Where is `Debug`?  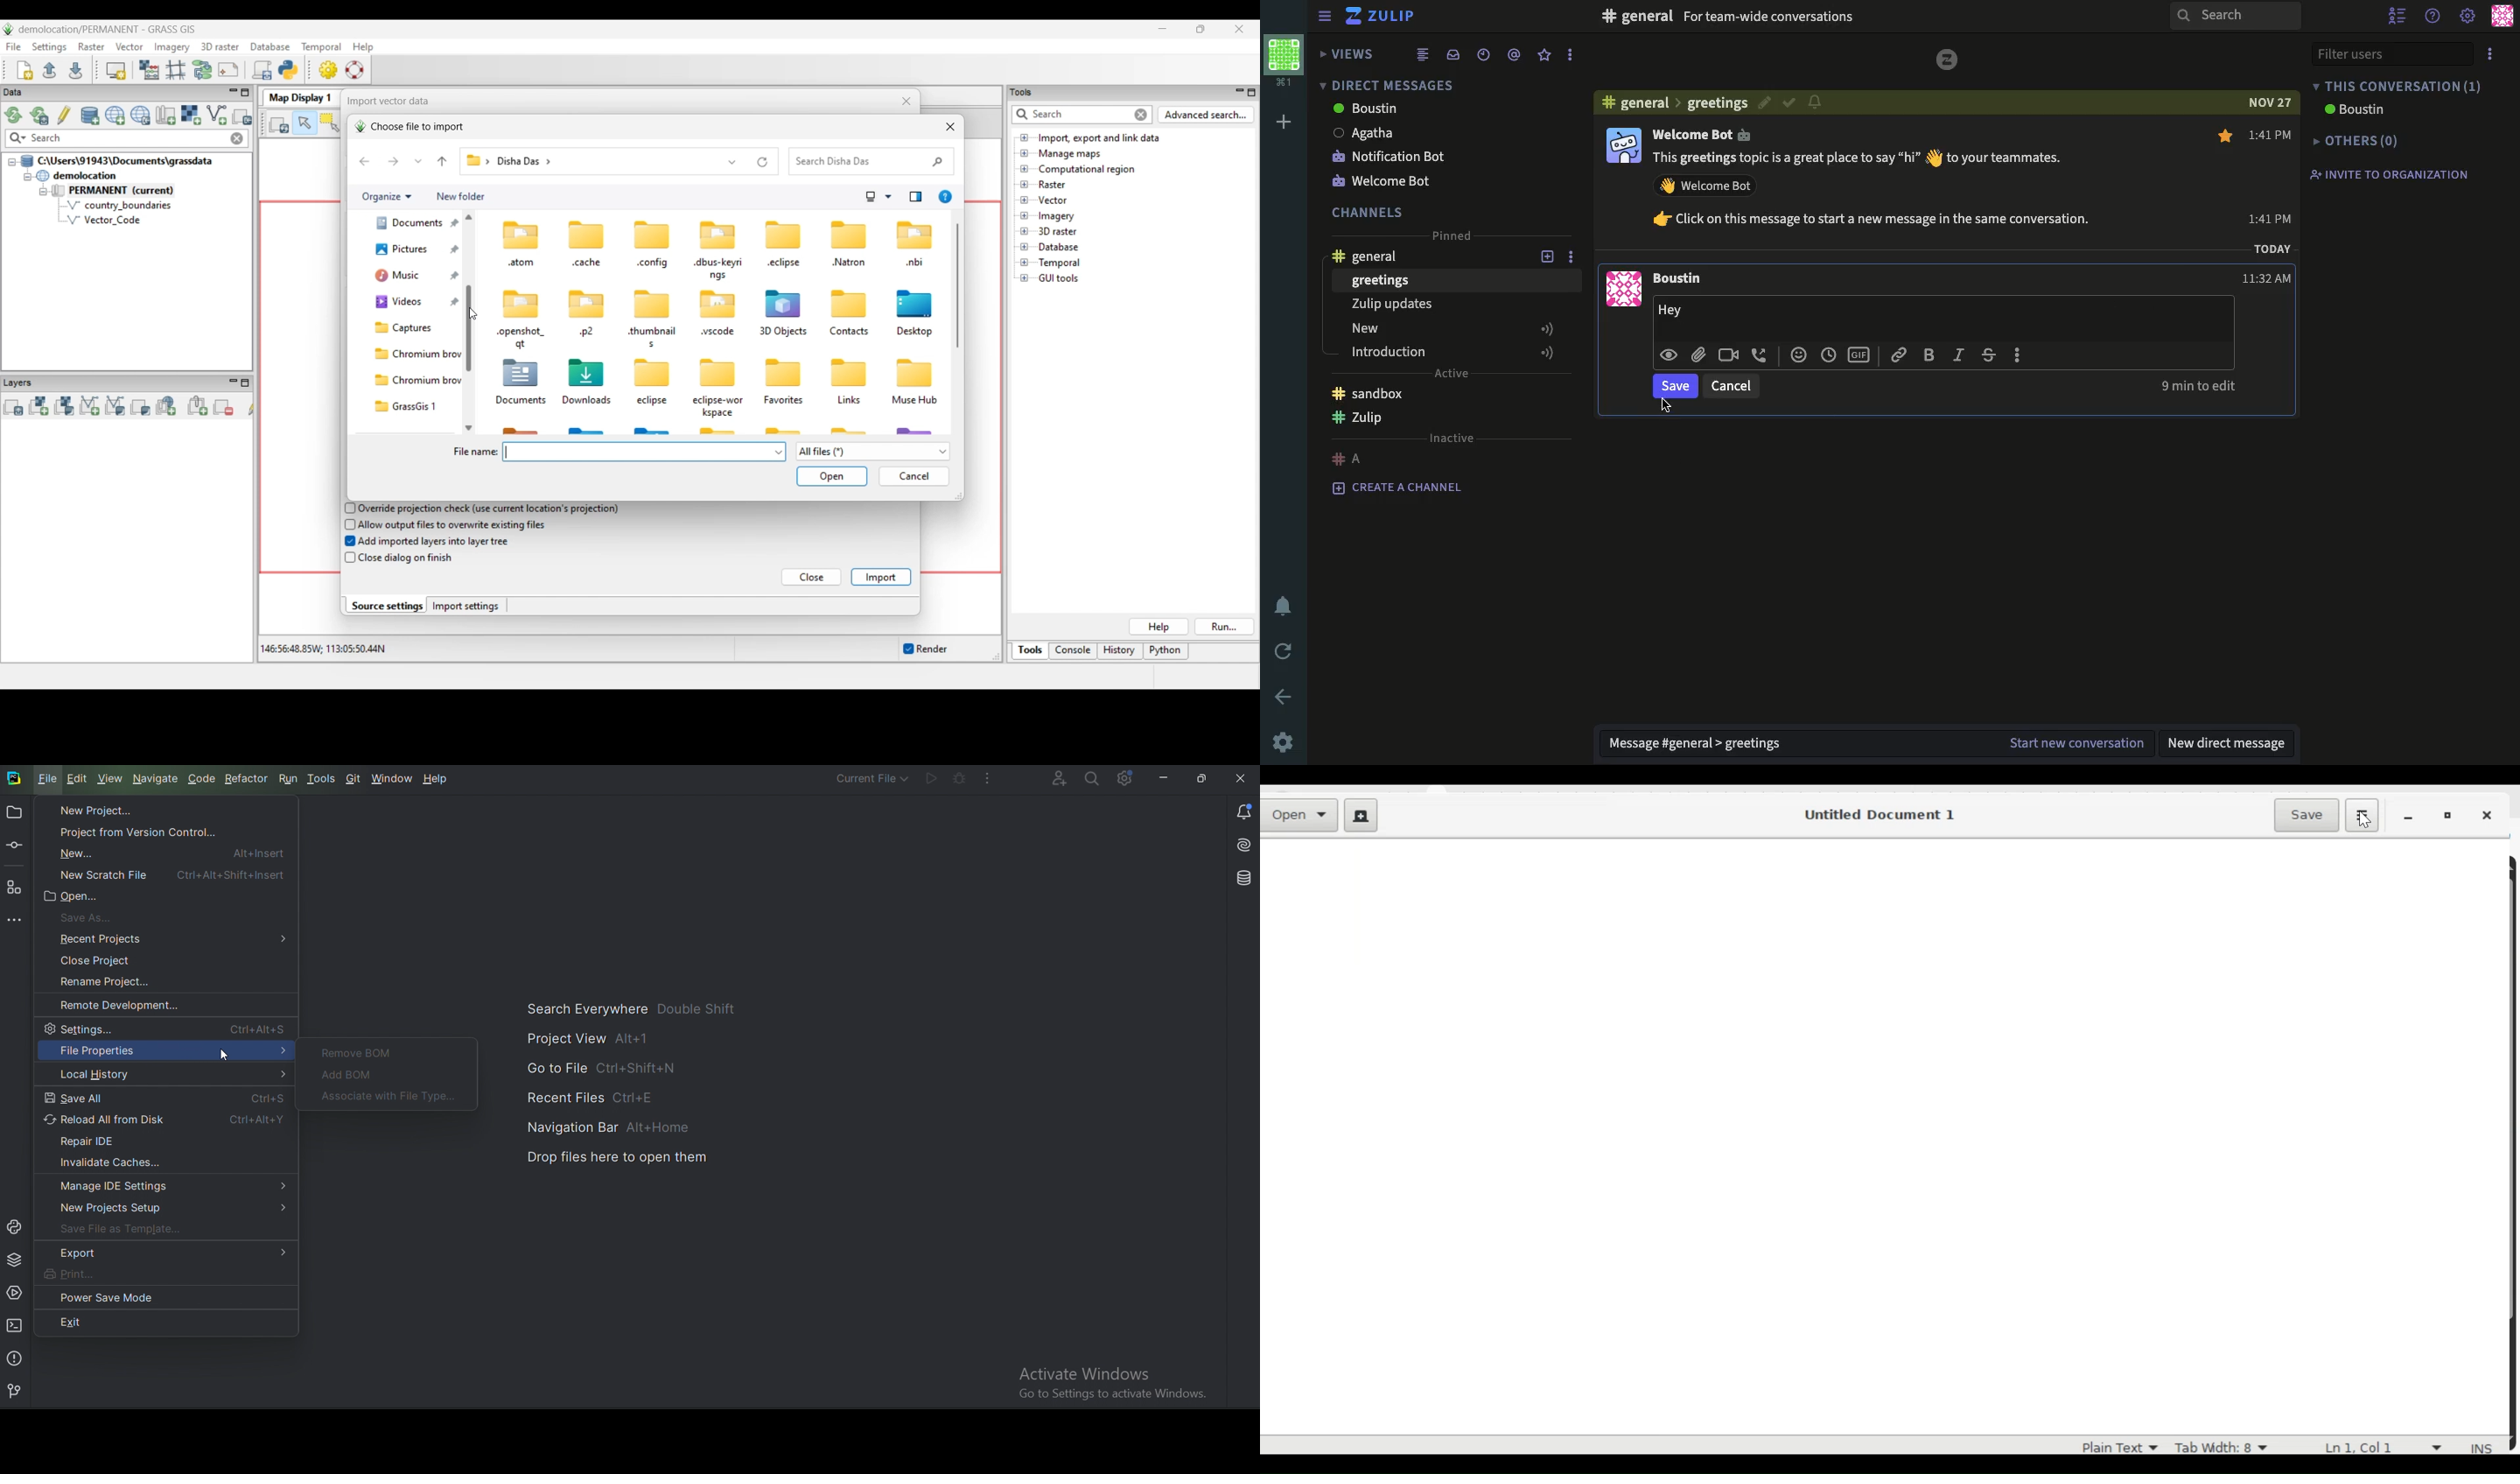
Debug is located at coordinates (959, 778).